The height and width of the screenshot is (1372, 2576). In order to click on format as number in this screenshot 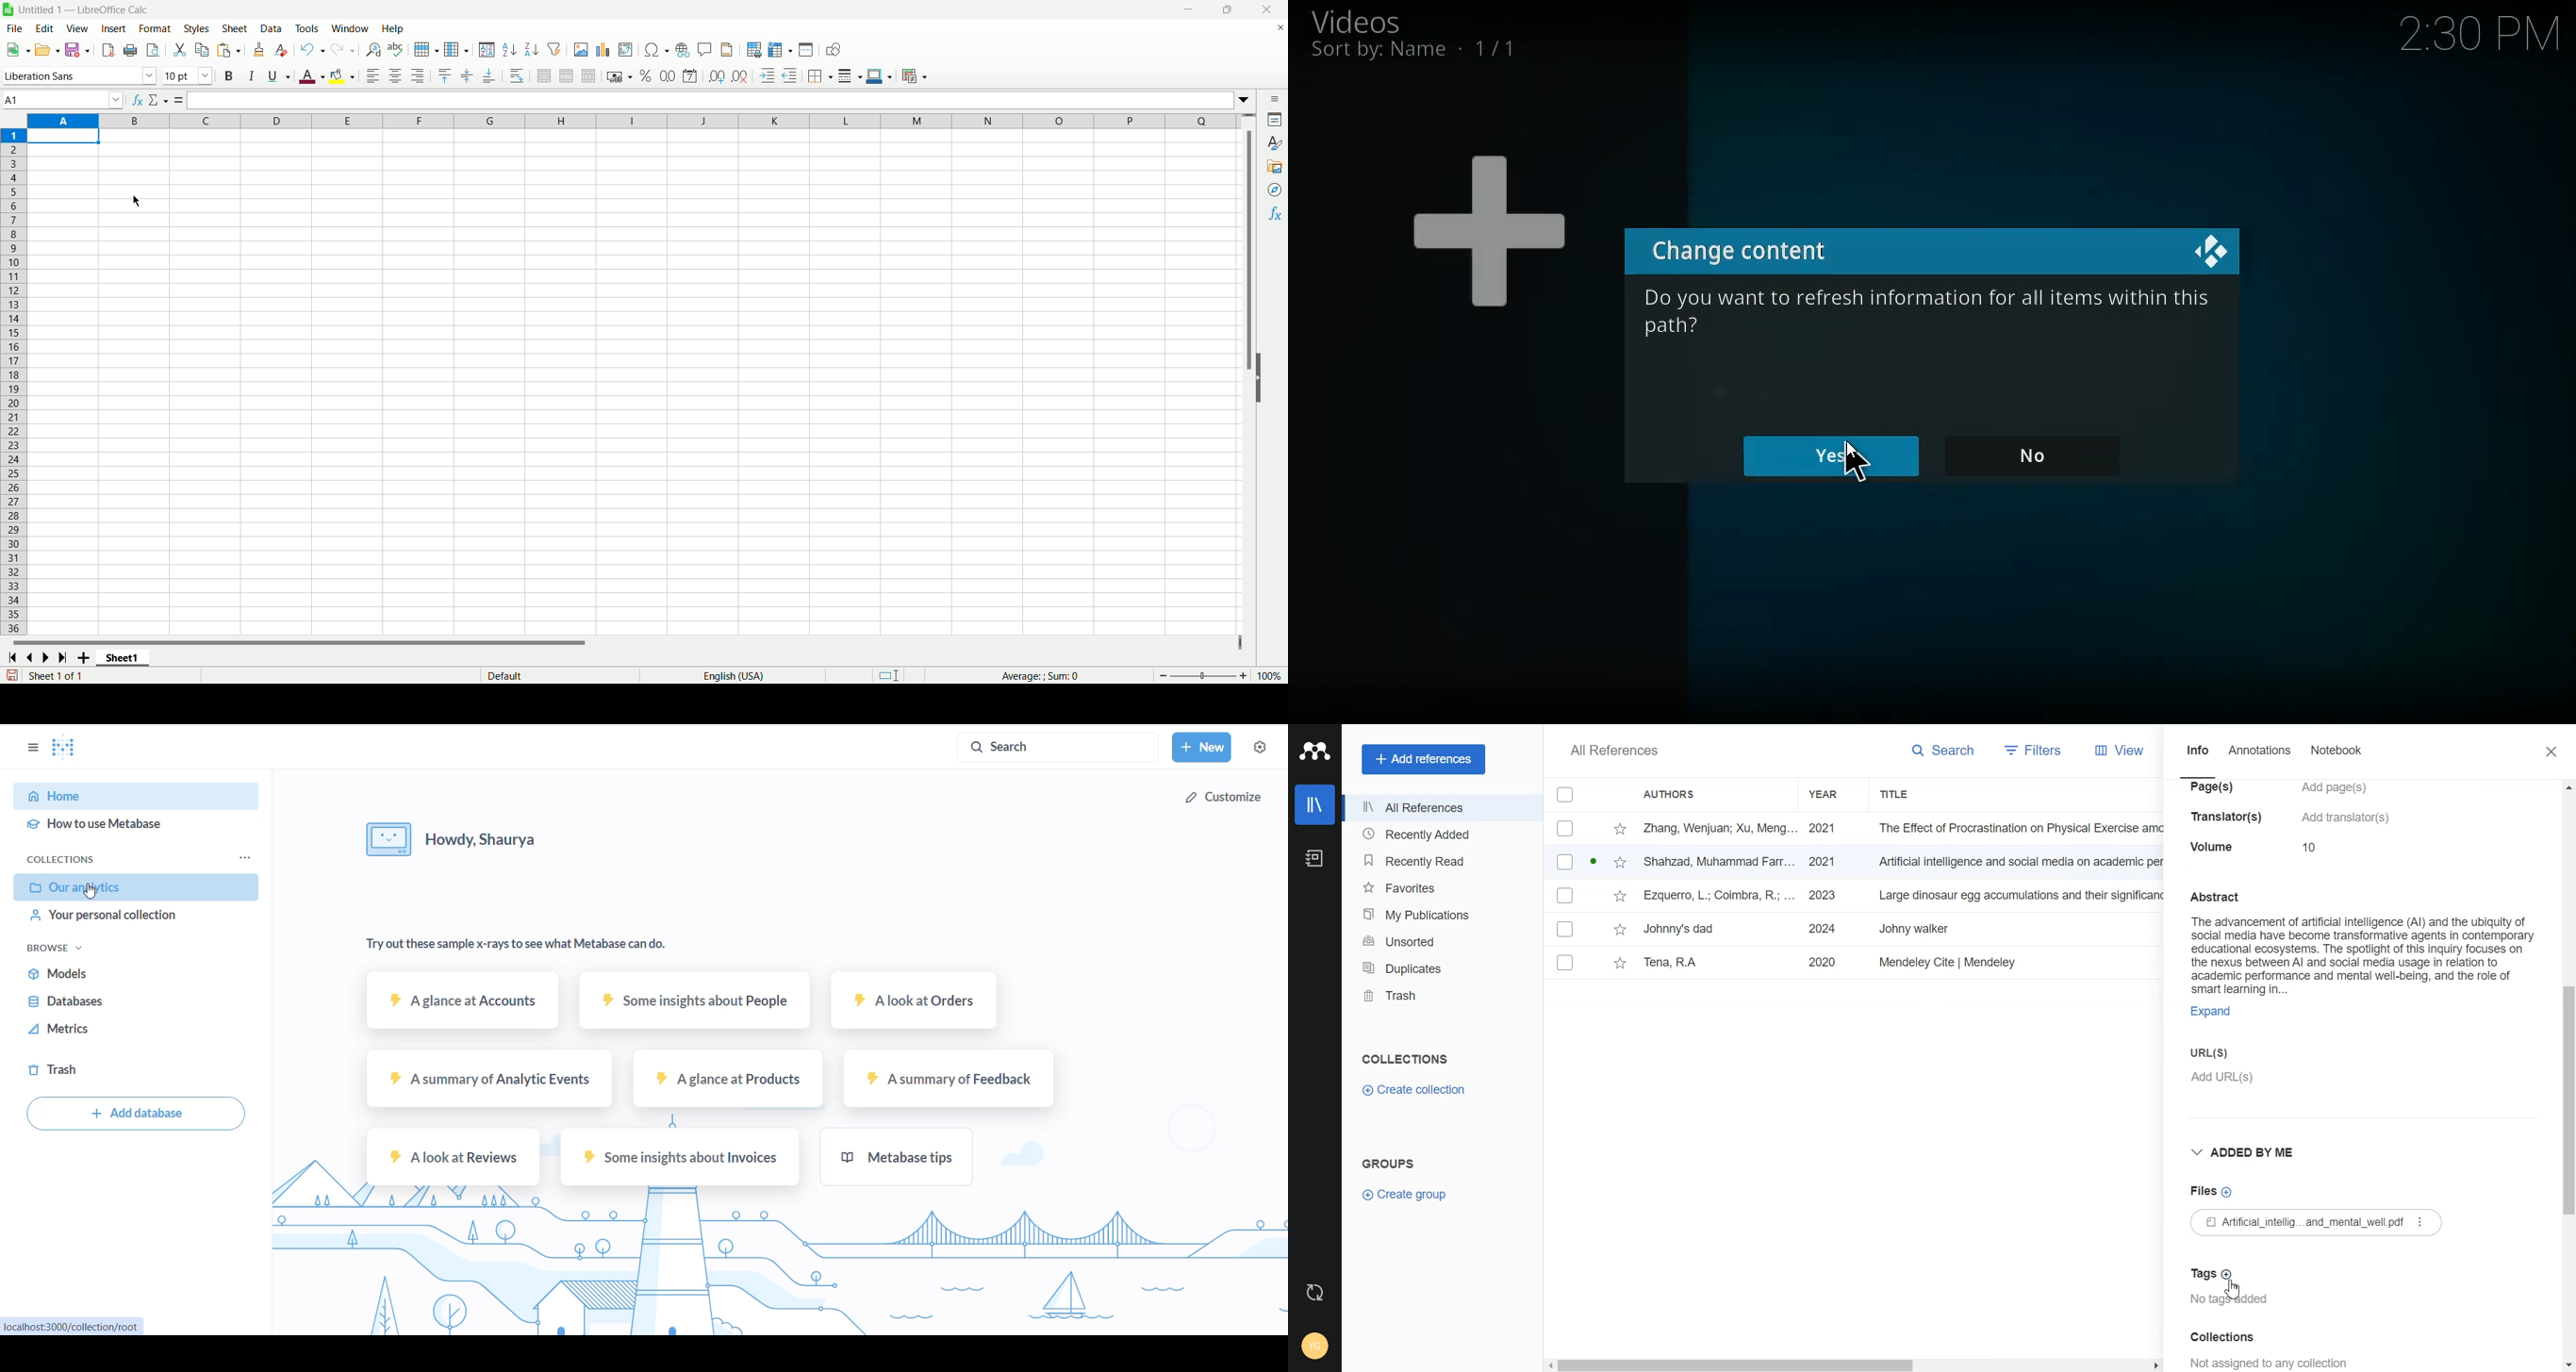, I will do `click(668, 75)`.